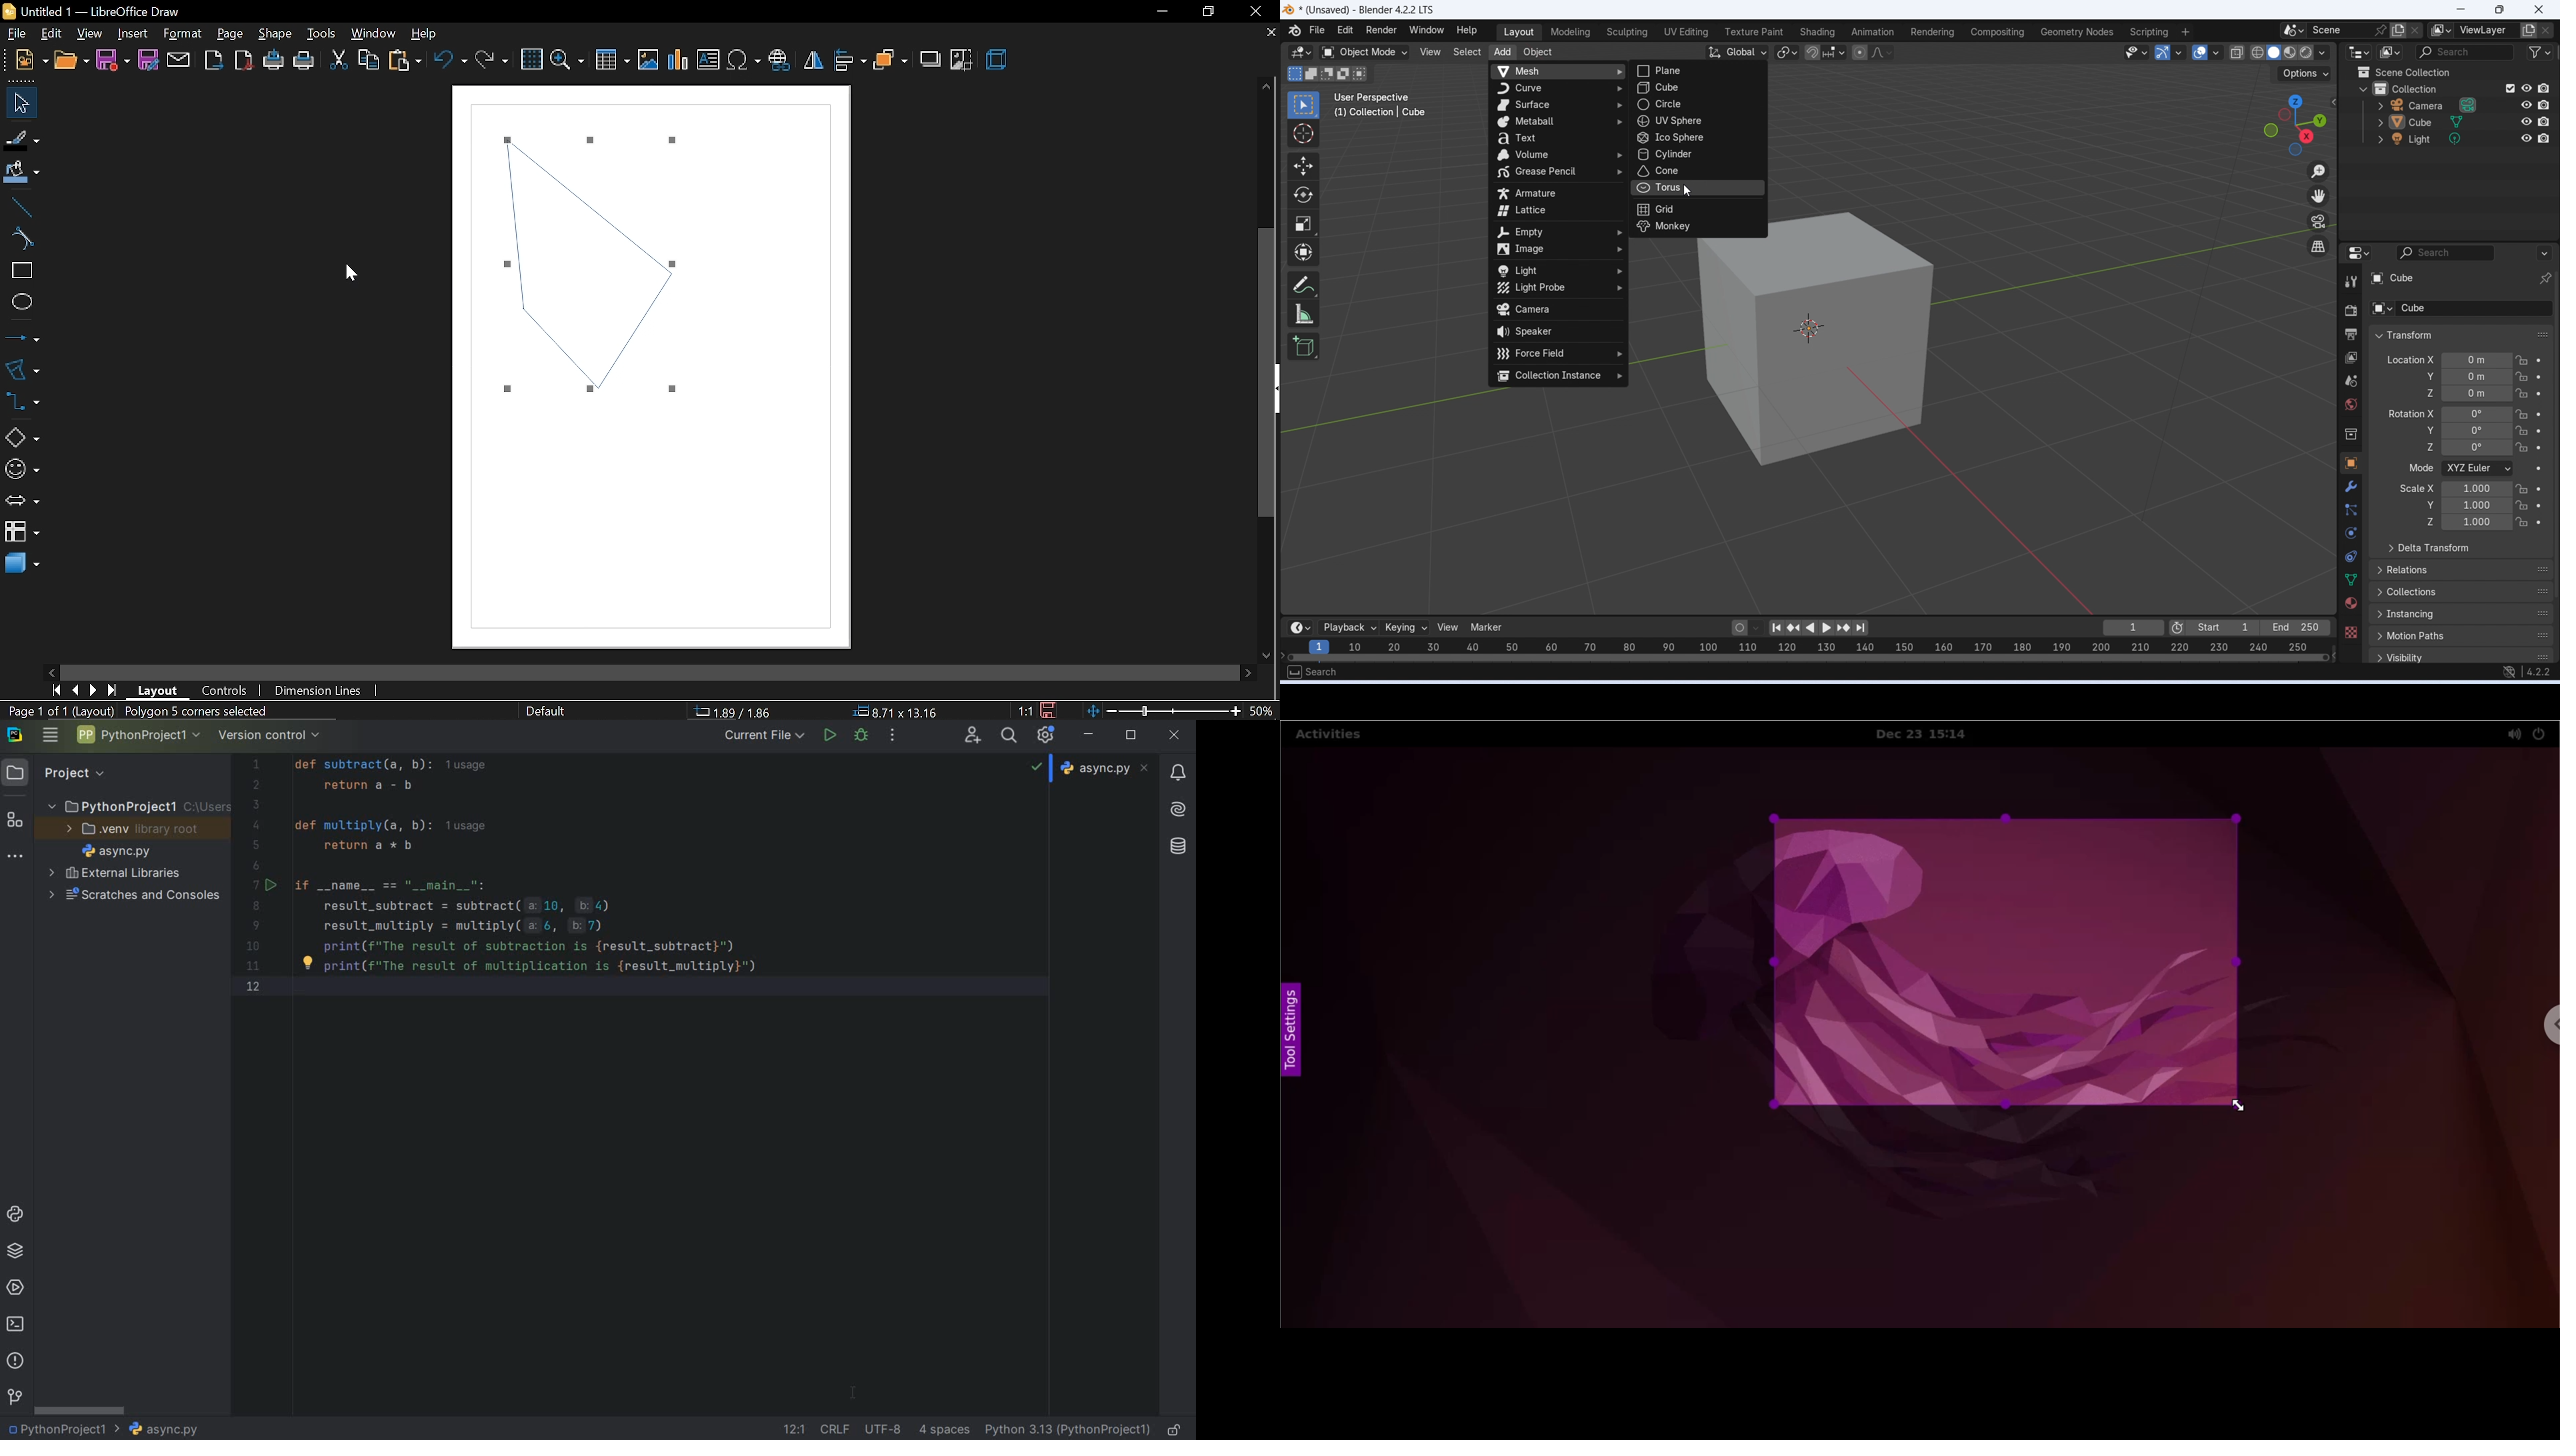 This screenshot has height=1456, width=2576. What do you see at coordinates (213, 59) in the screenshot?
I see `export` at bounding box center [213, 59].